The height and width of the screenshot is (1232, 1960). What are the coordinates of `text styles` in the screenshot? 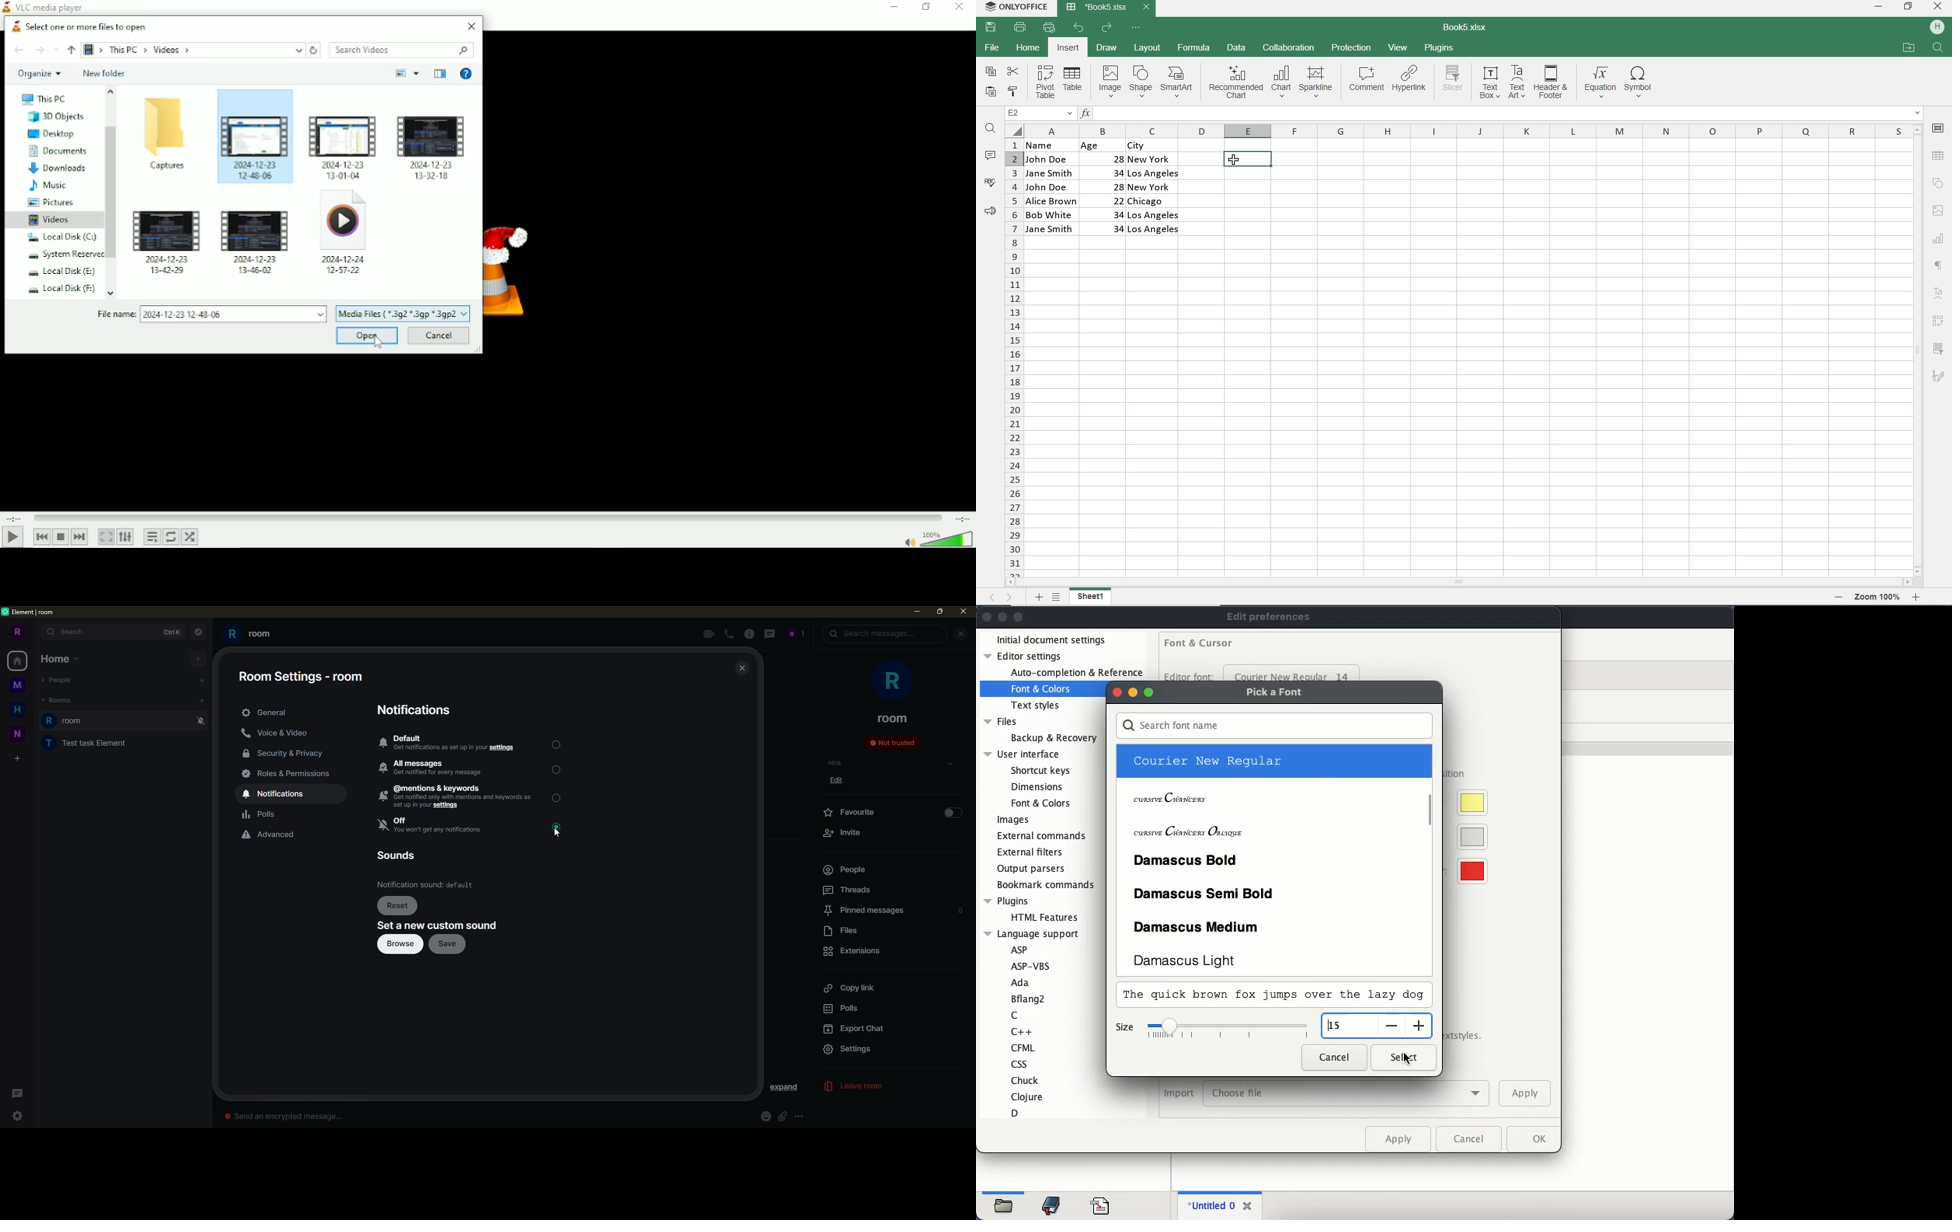 It's located at (1037, 705).